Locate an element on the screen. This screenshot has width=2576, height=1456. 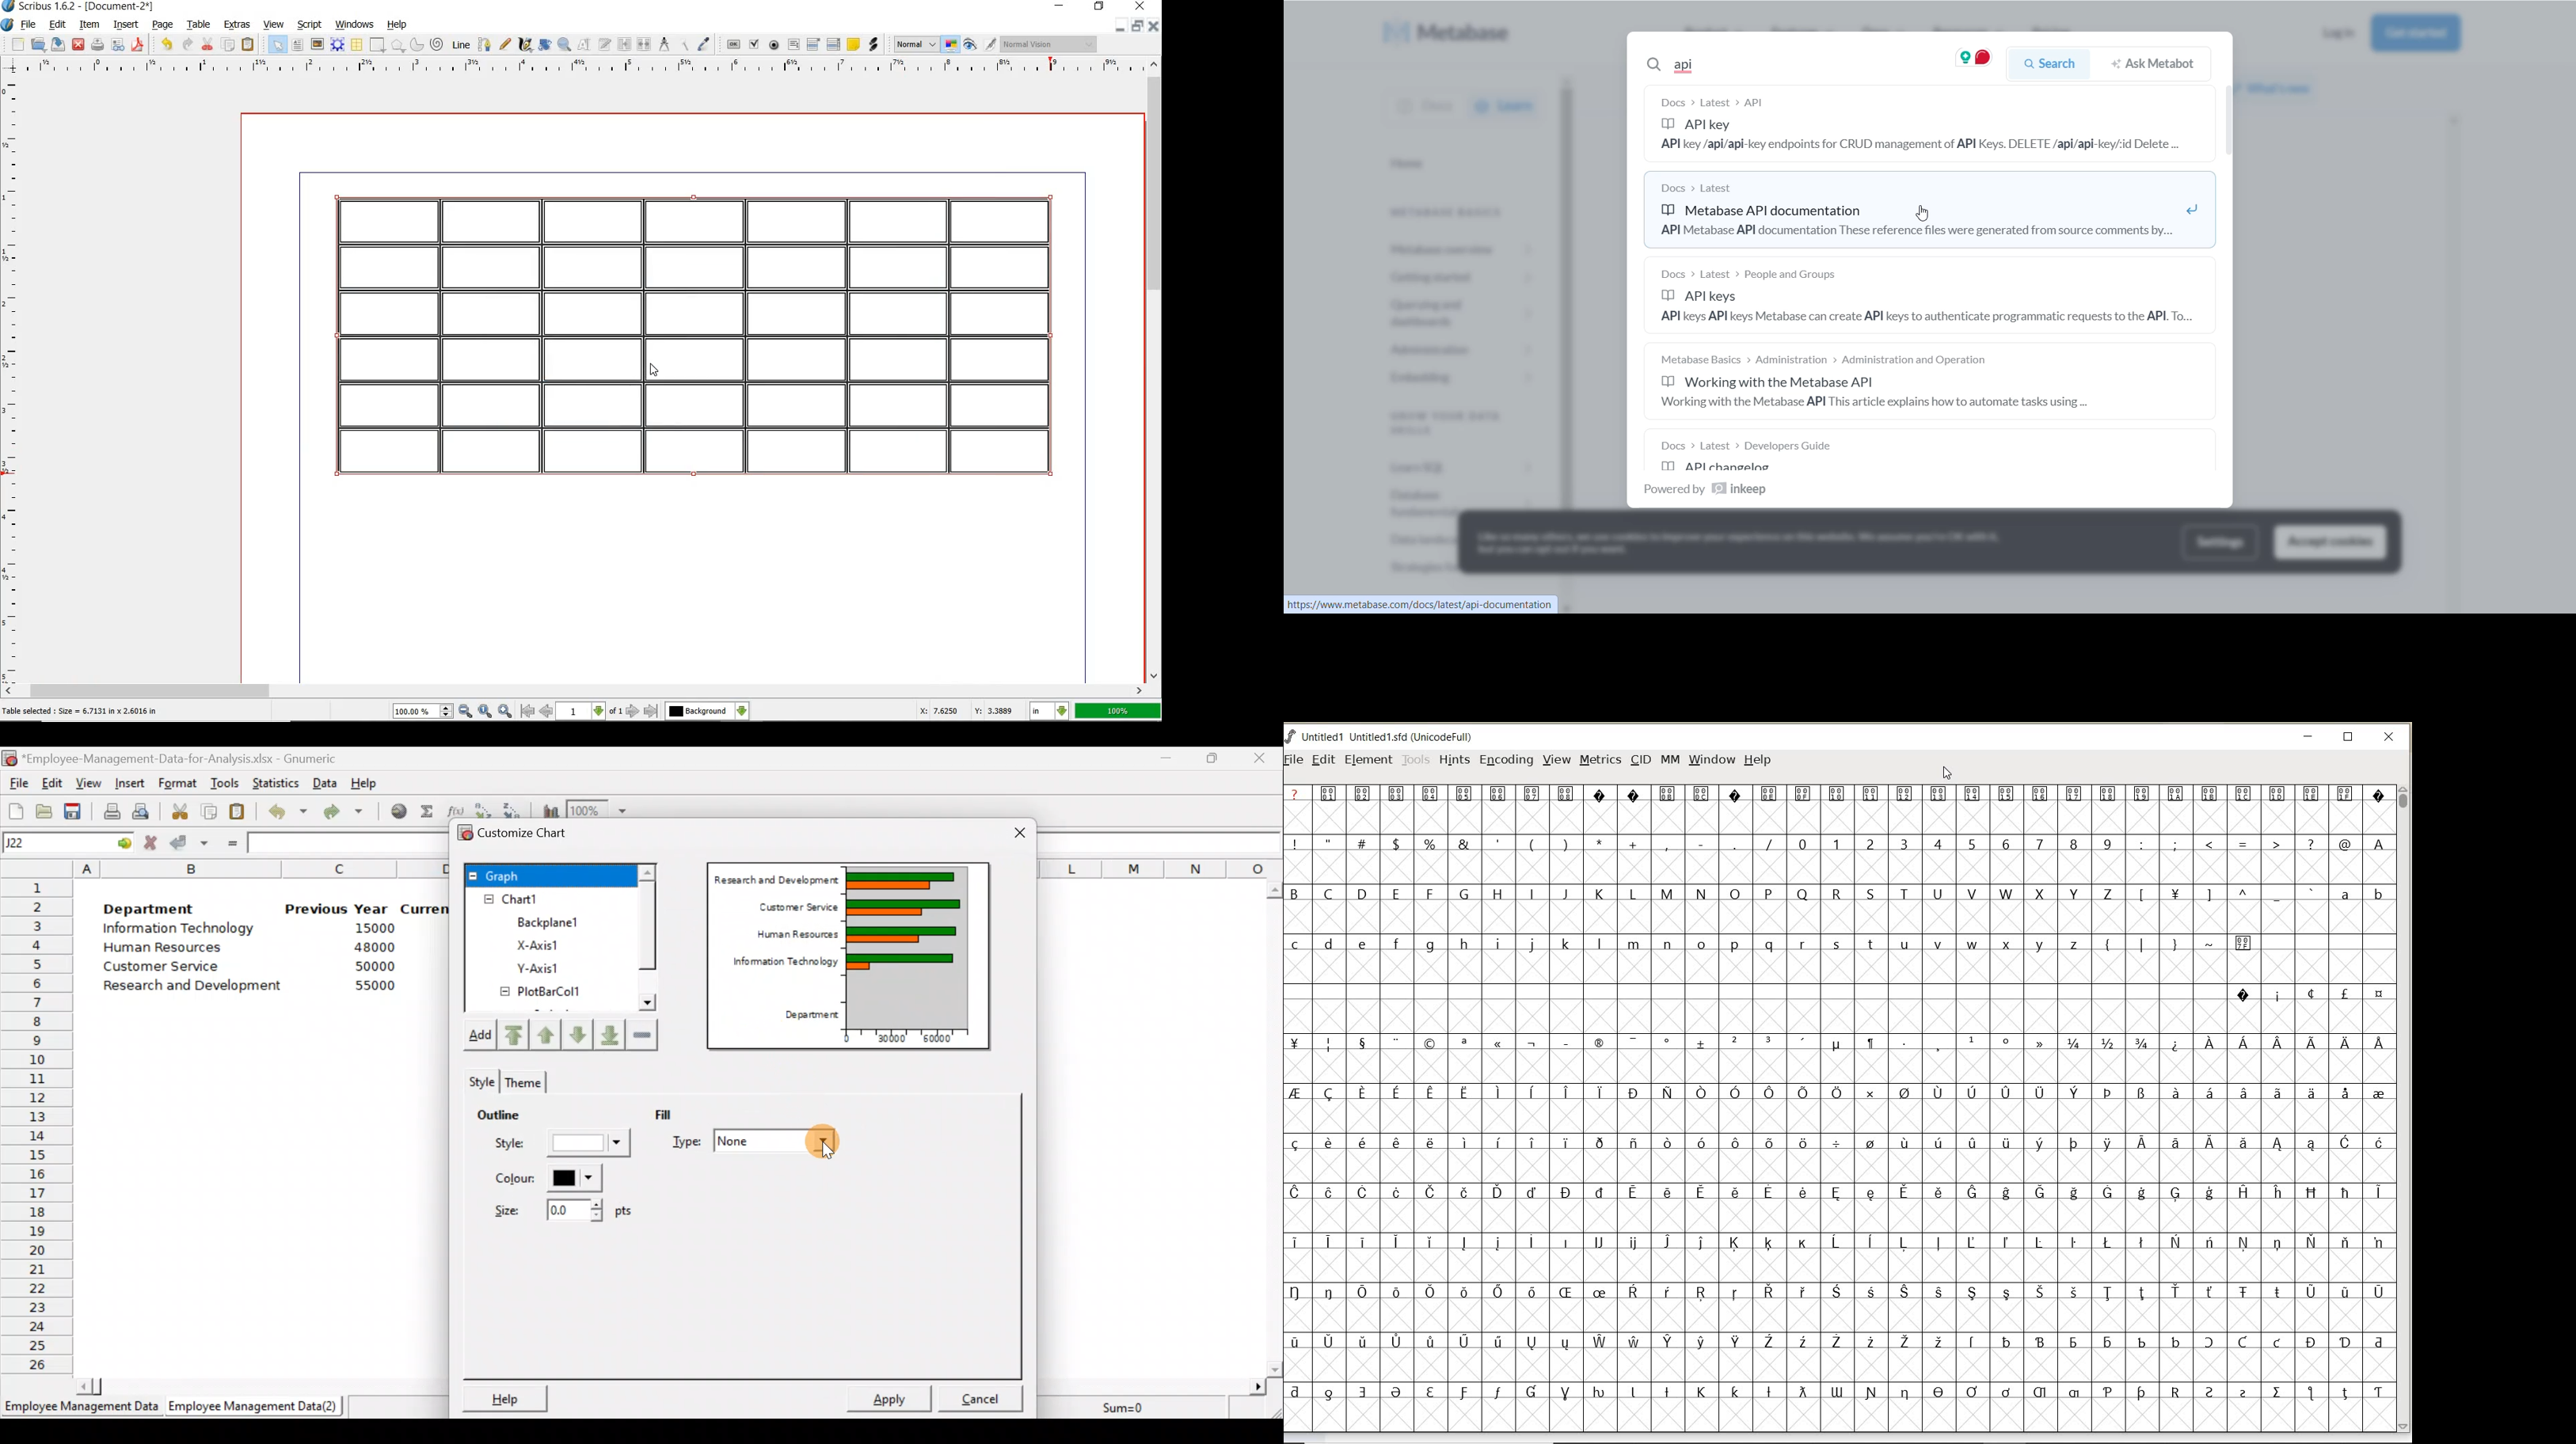
Outline is located at coordinates (518, 1117).